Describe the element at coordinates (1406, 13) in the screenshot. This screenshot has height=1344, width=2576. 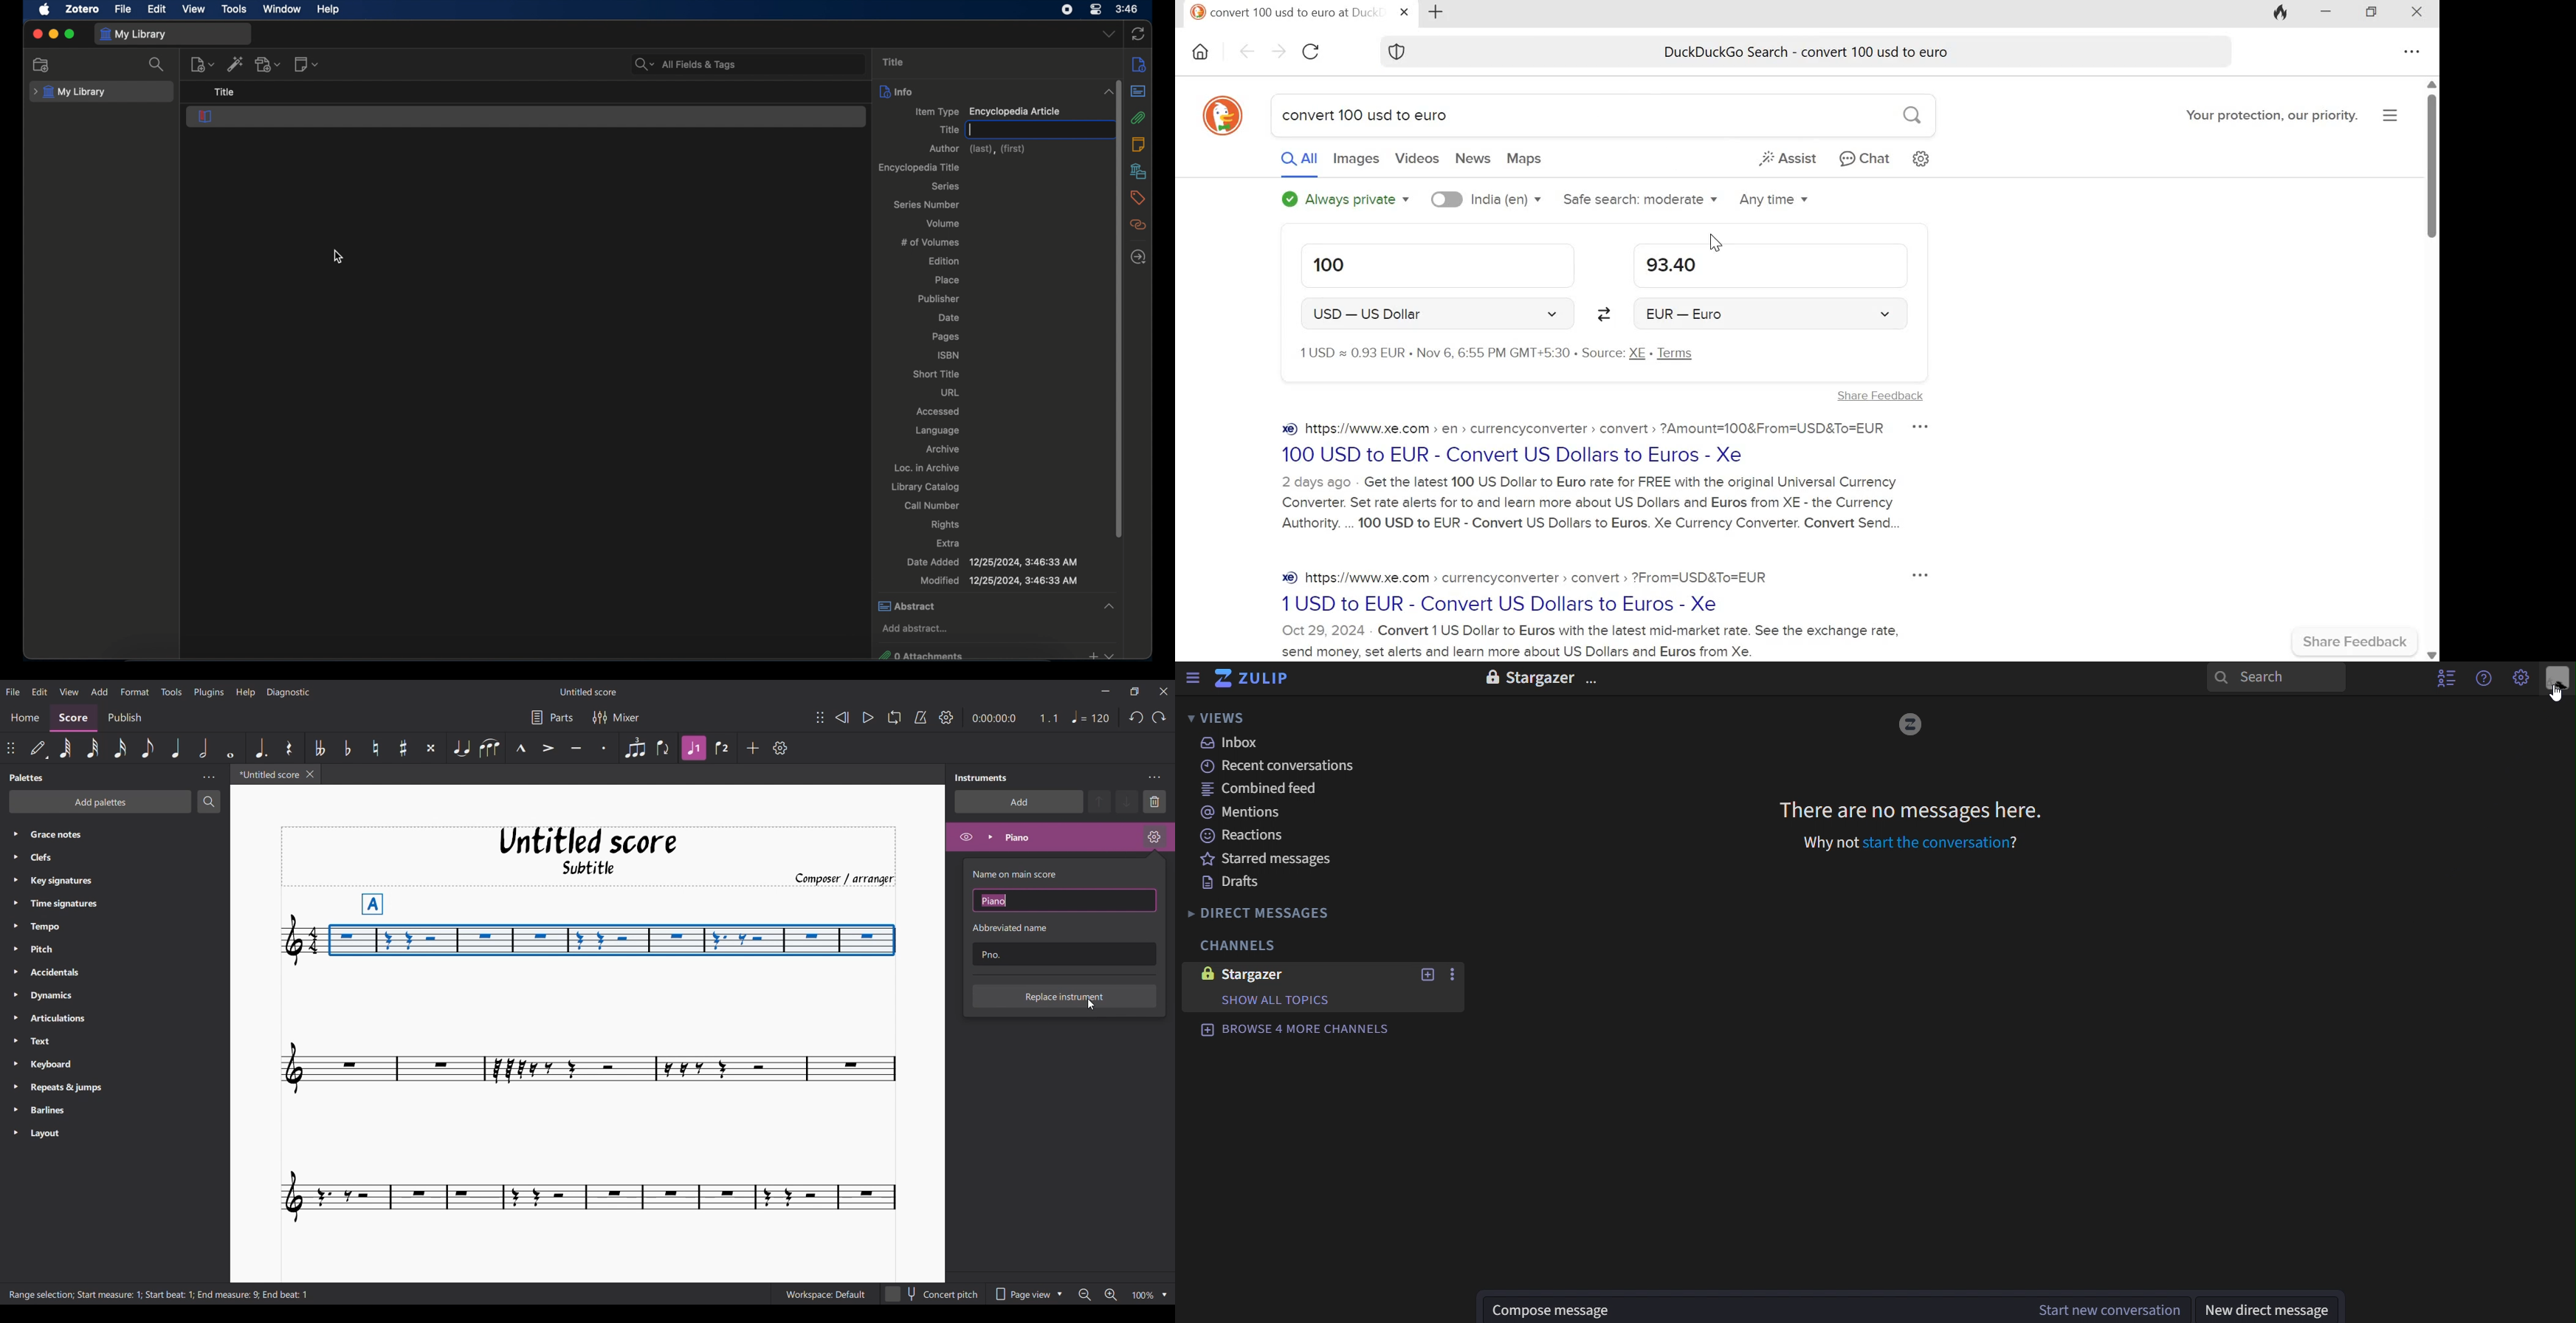
I see `close tab` at that location.